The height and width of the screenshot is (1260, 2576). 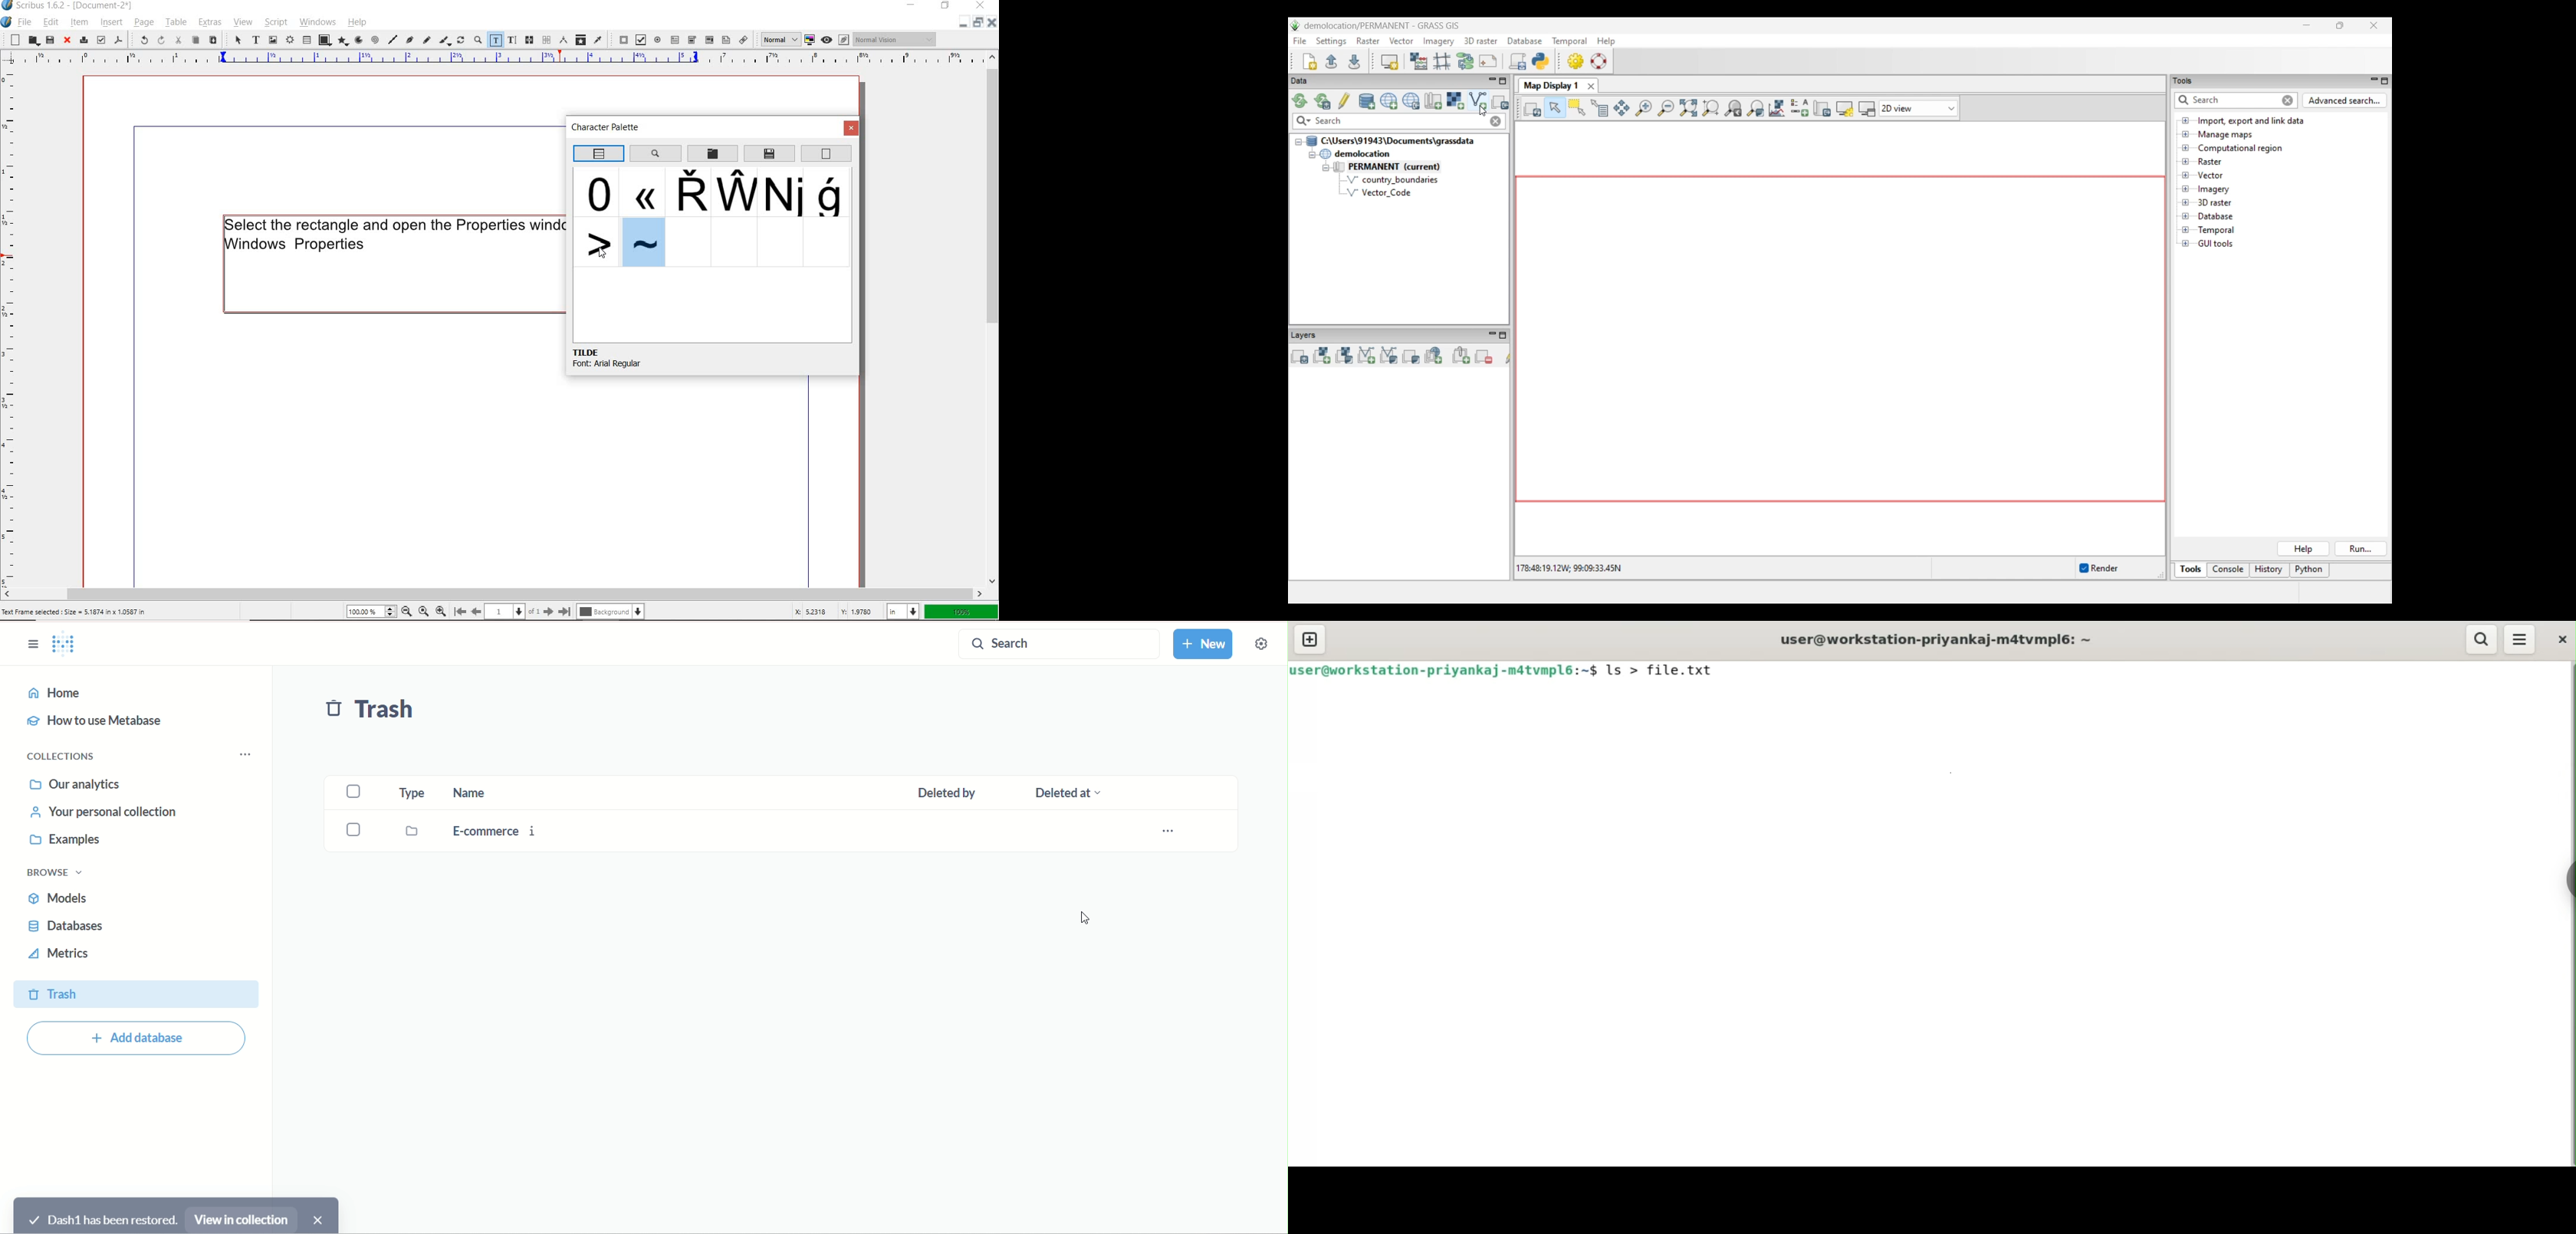 I want to click on Scroll Bar, so click(x=500, y=592).